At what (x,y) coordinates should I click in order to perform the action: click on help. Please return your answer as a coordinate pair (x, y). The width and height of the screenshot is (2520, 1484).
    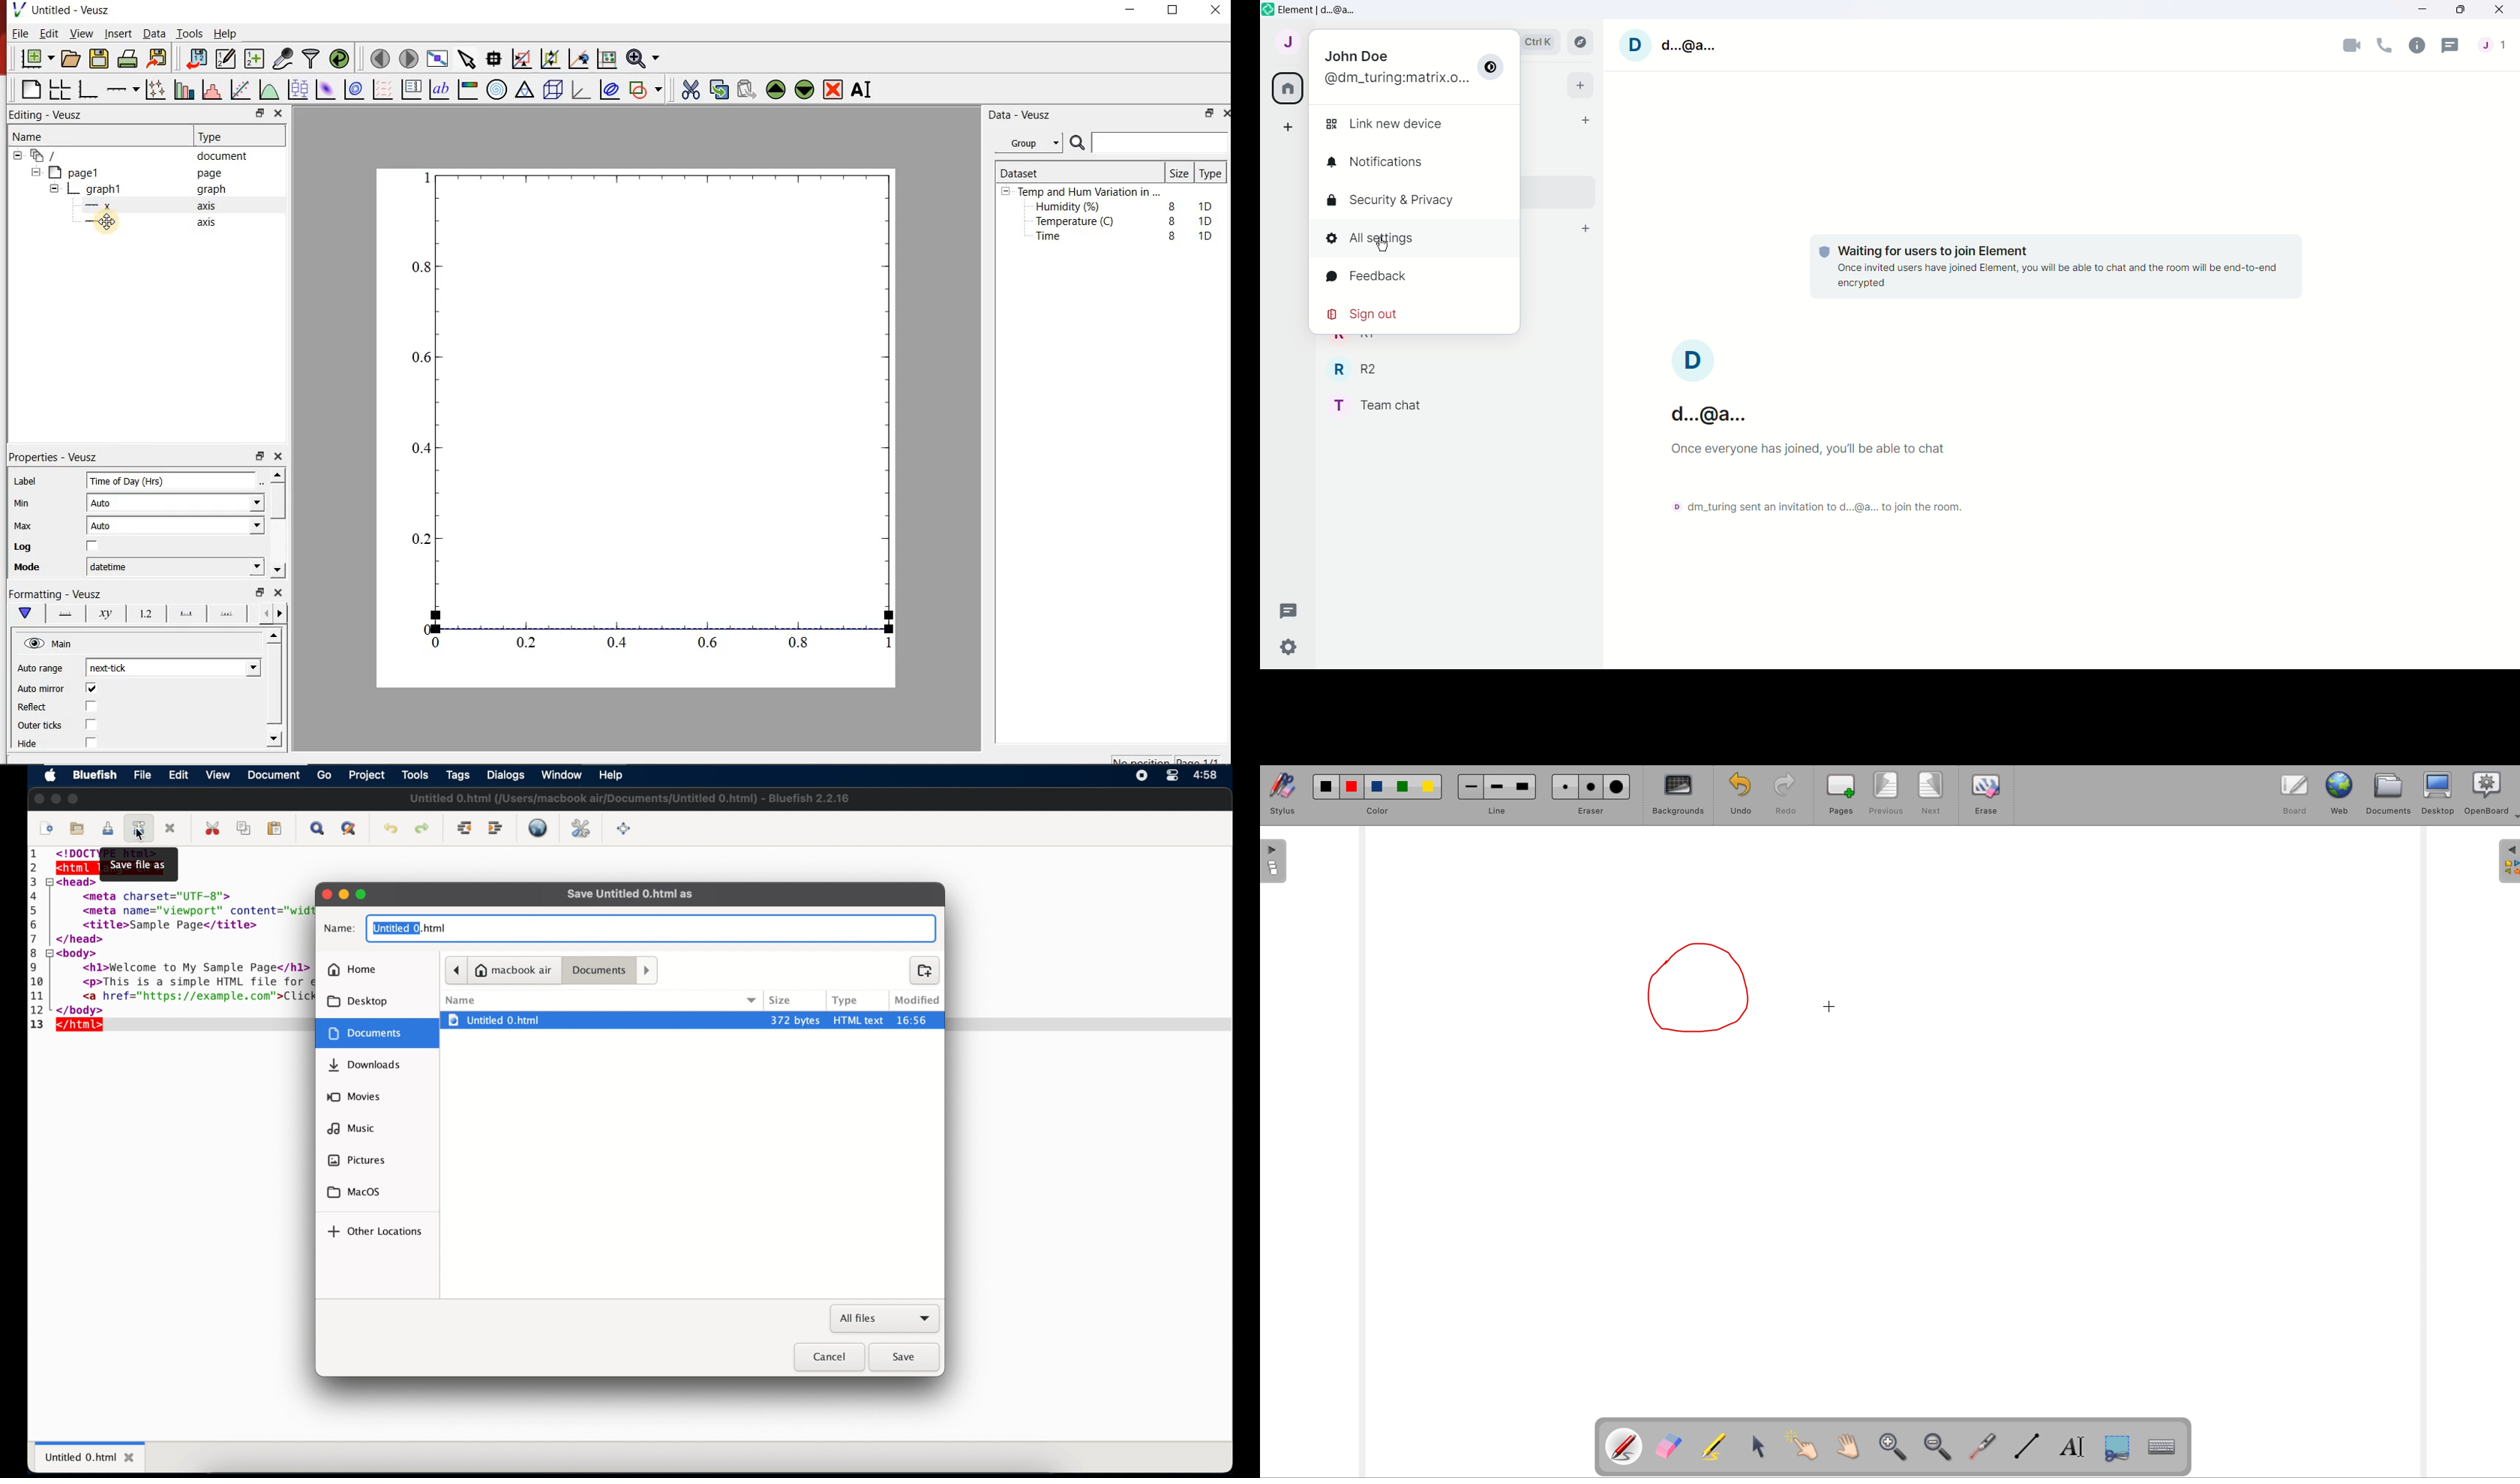
    Looking at the image, I should click on (610, 774).